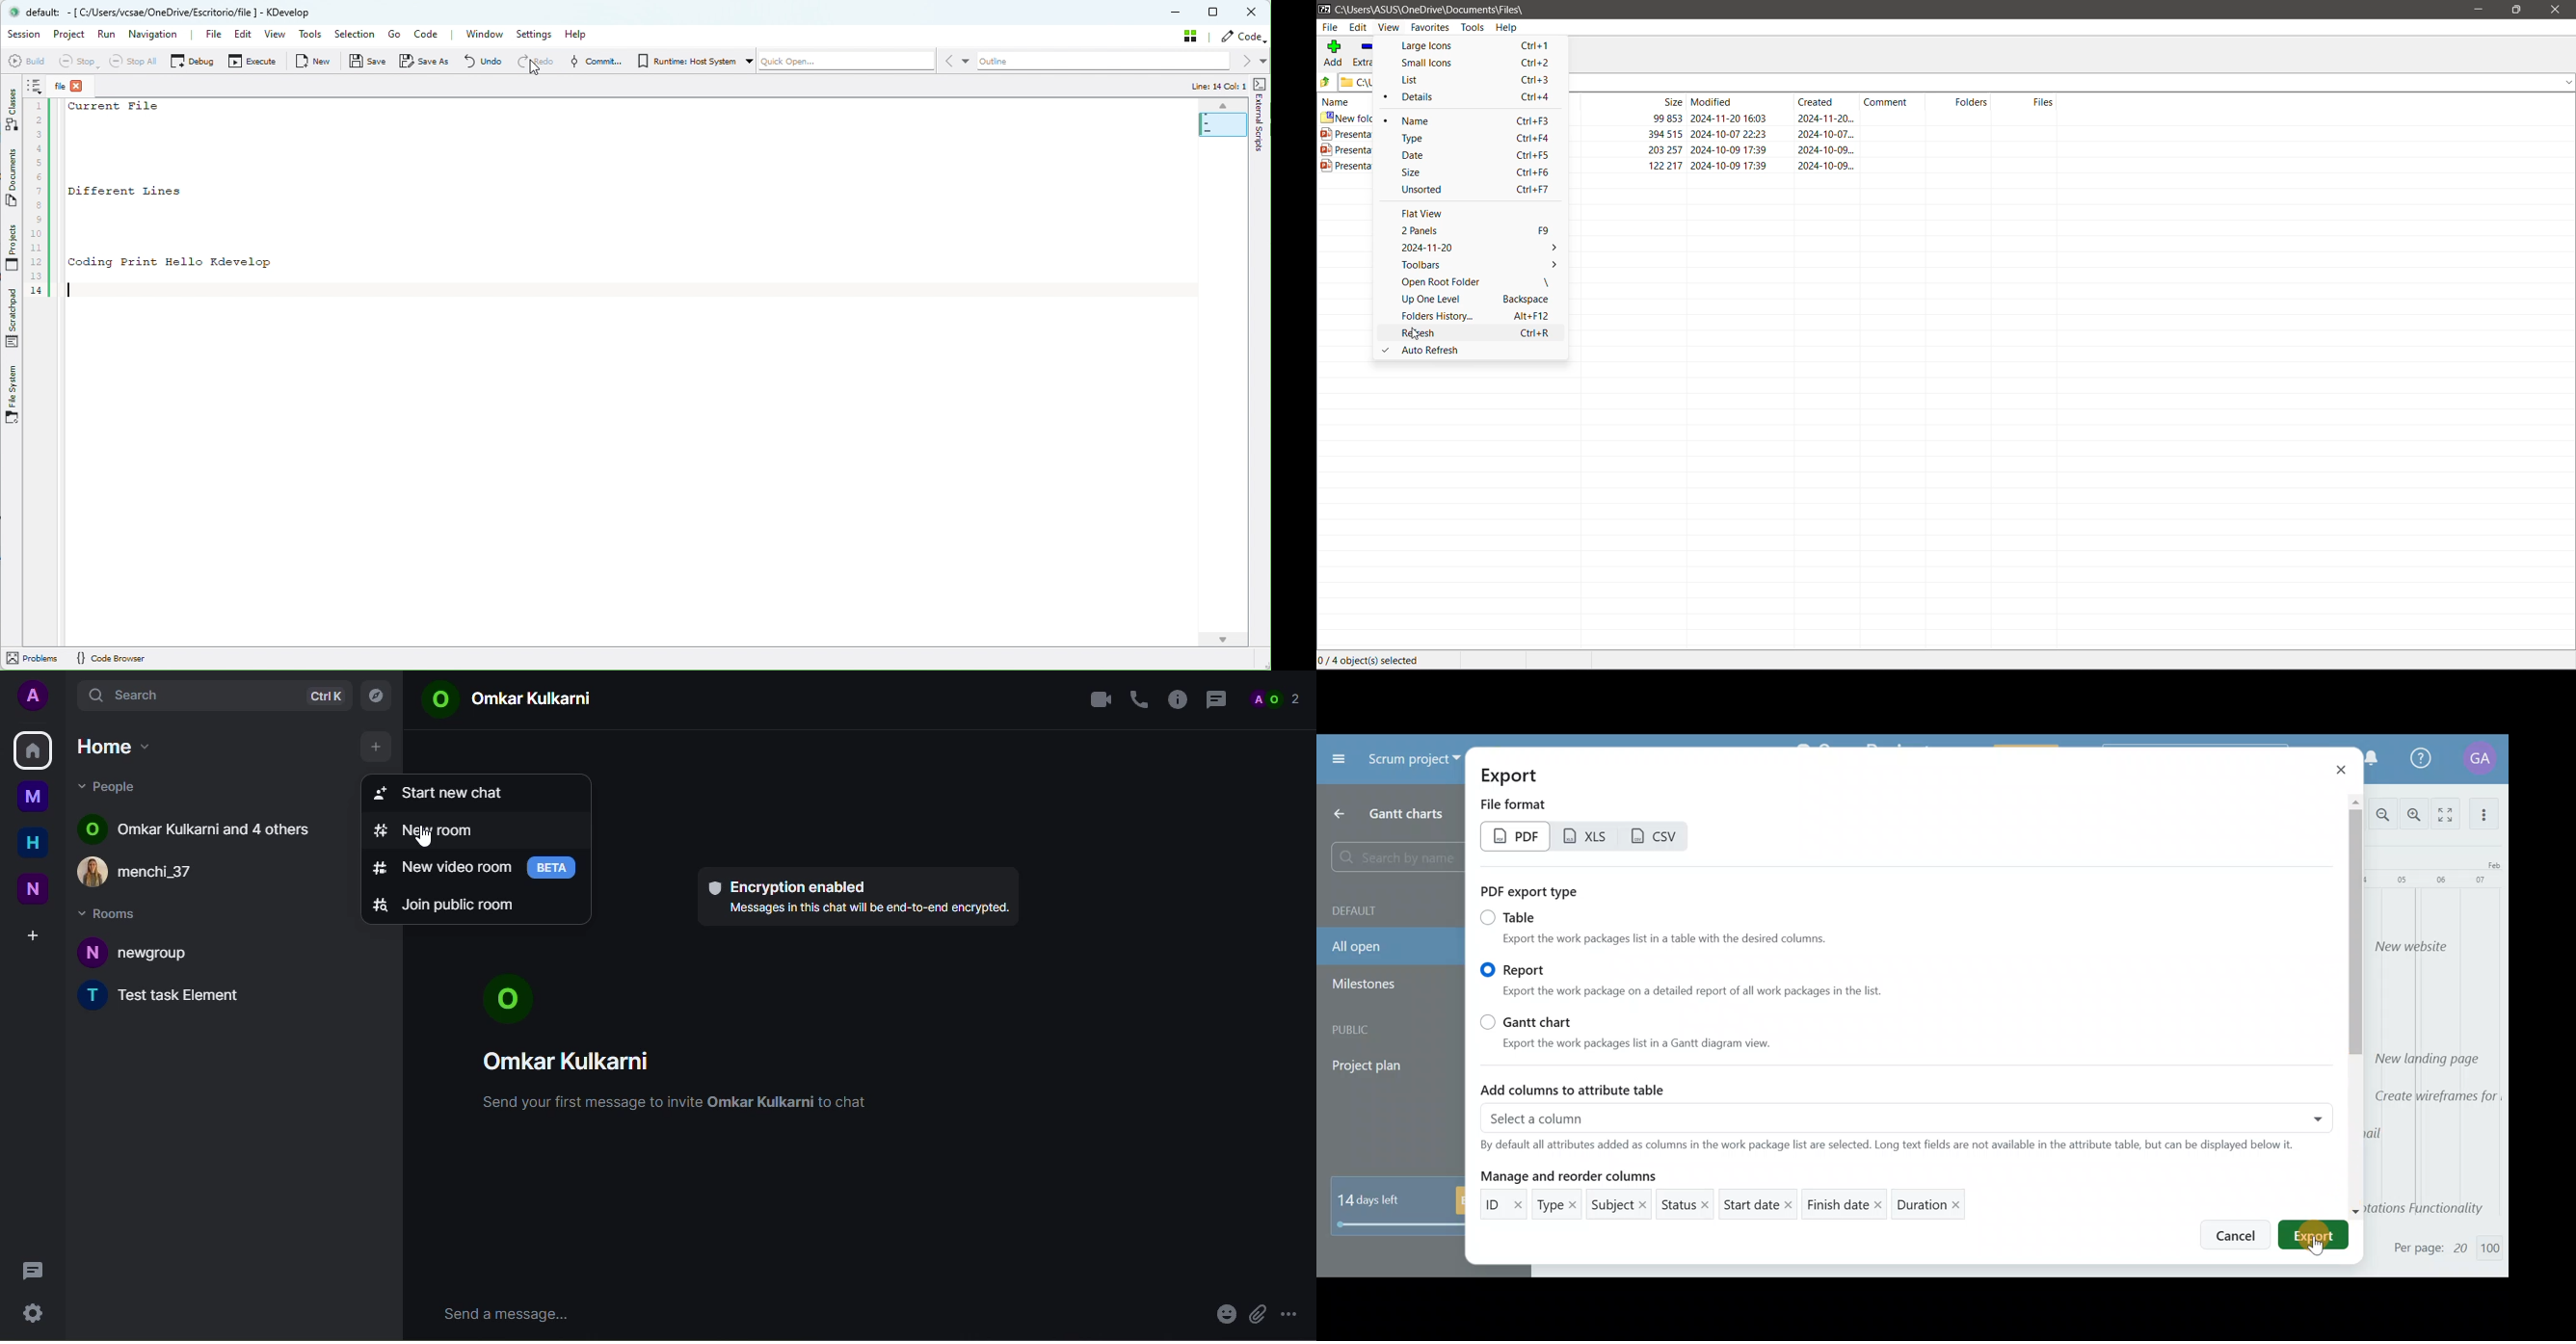  I want to click on size, so click(1634, 100).